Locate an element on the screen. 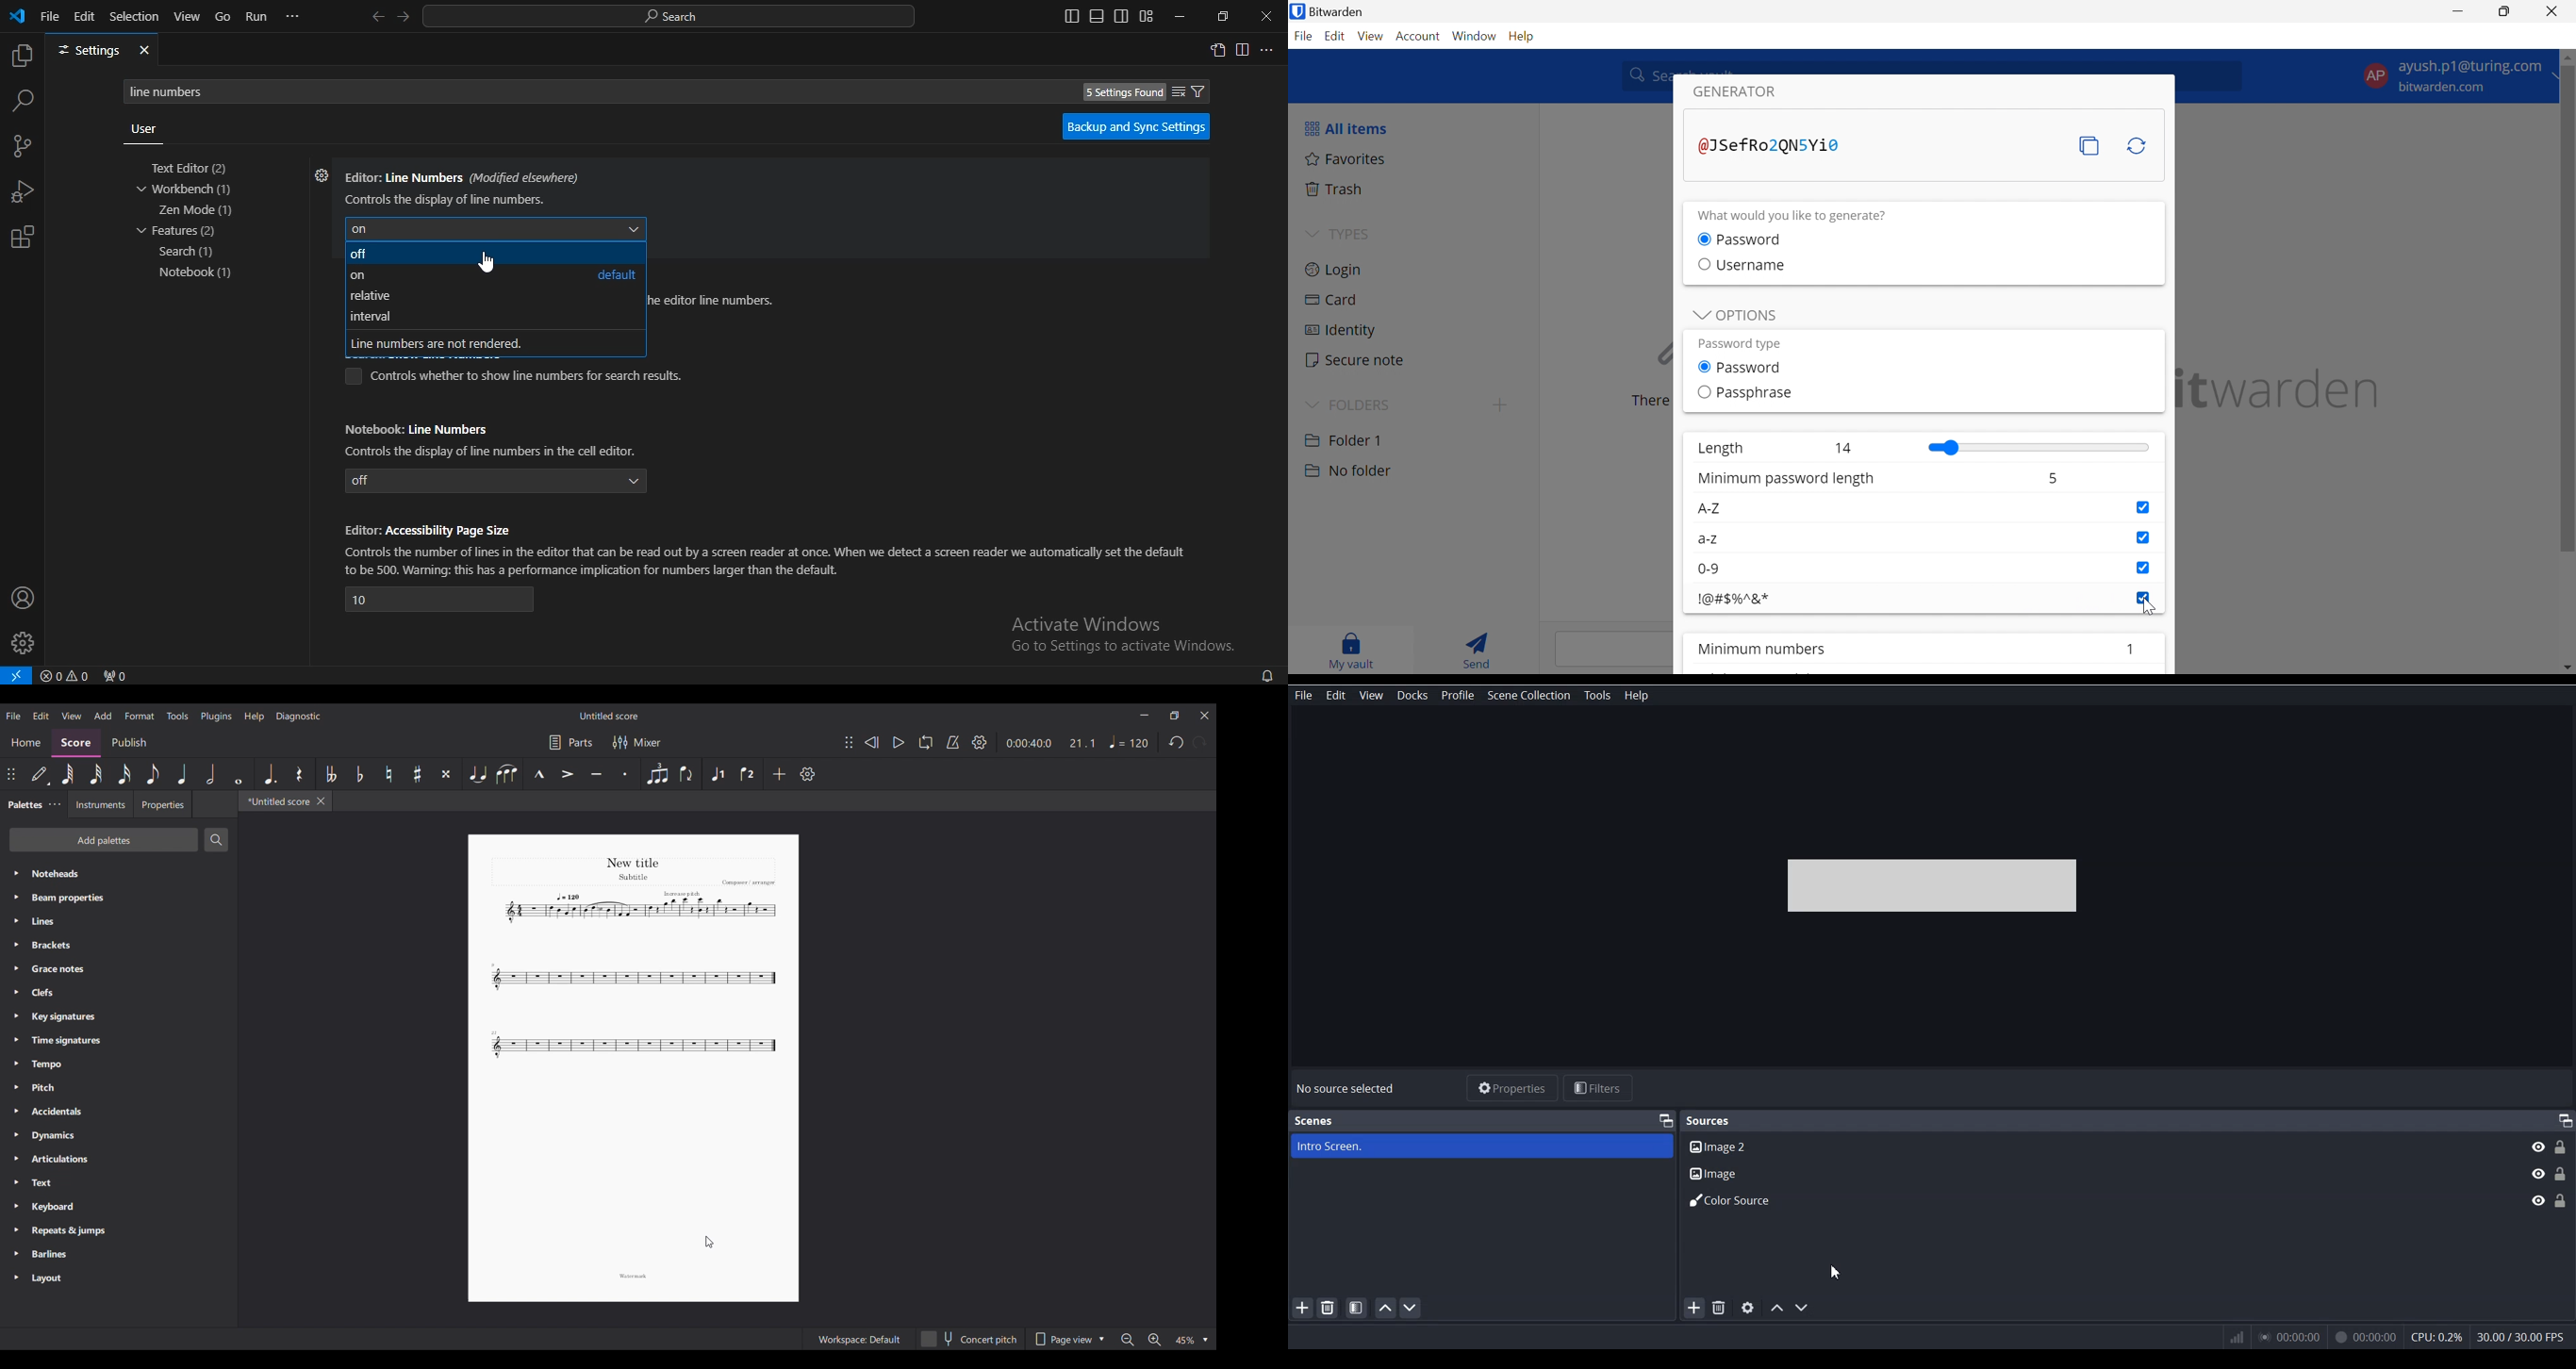 This screenshot has height=1372, width=2576. Folder is located at coordinates (1345, 439).